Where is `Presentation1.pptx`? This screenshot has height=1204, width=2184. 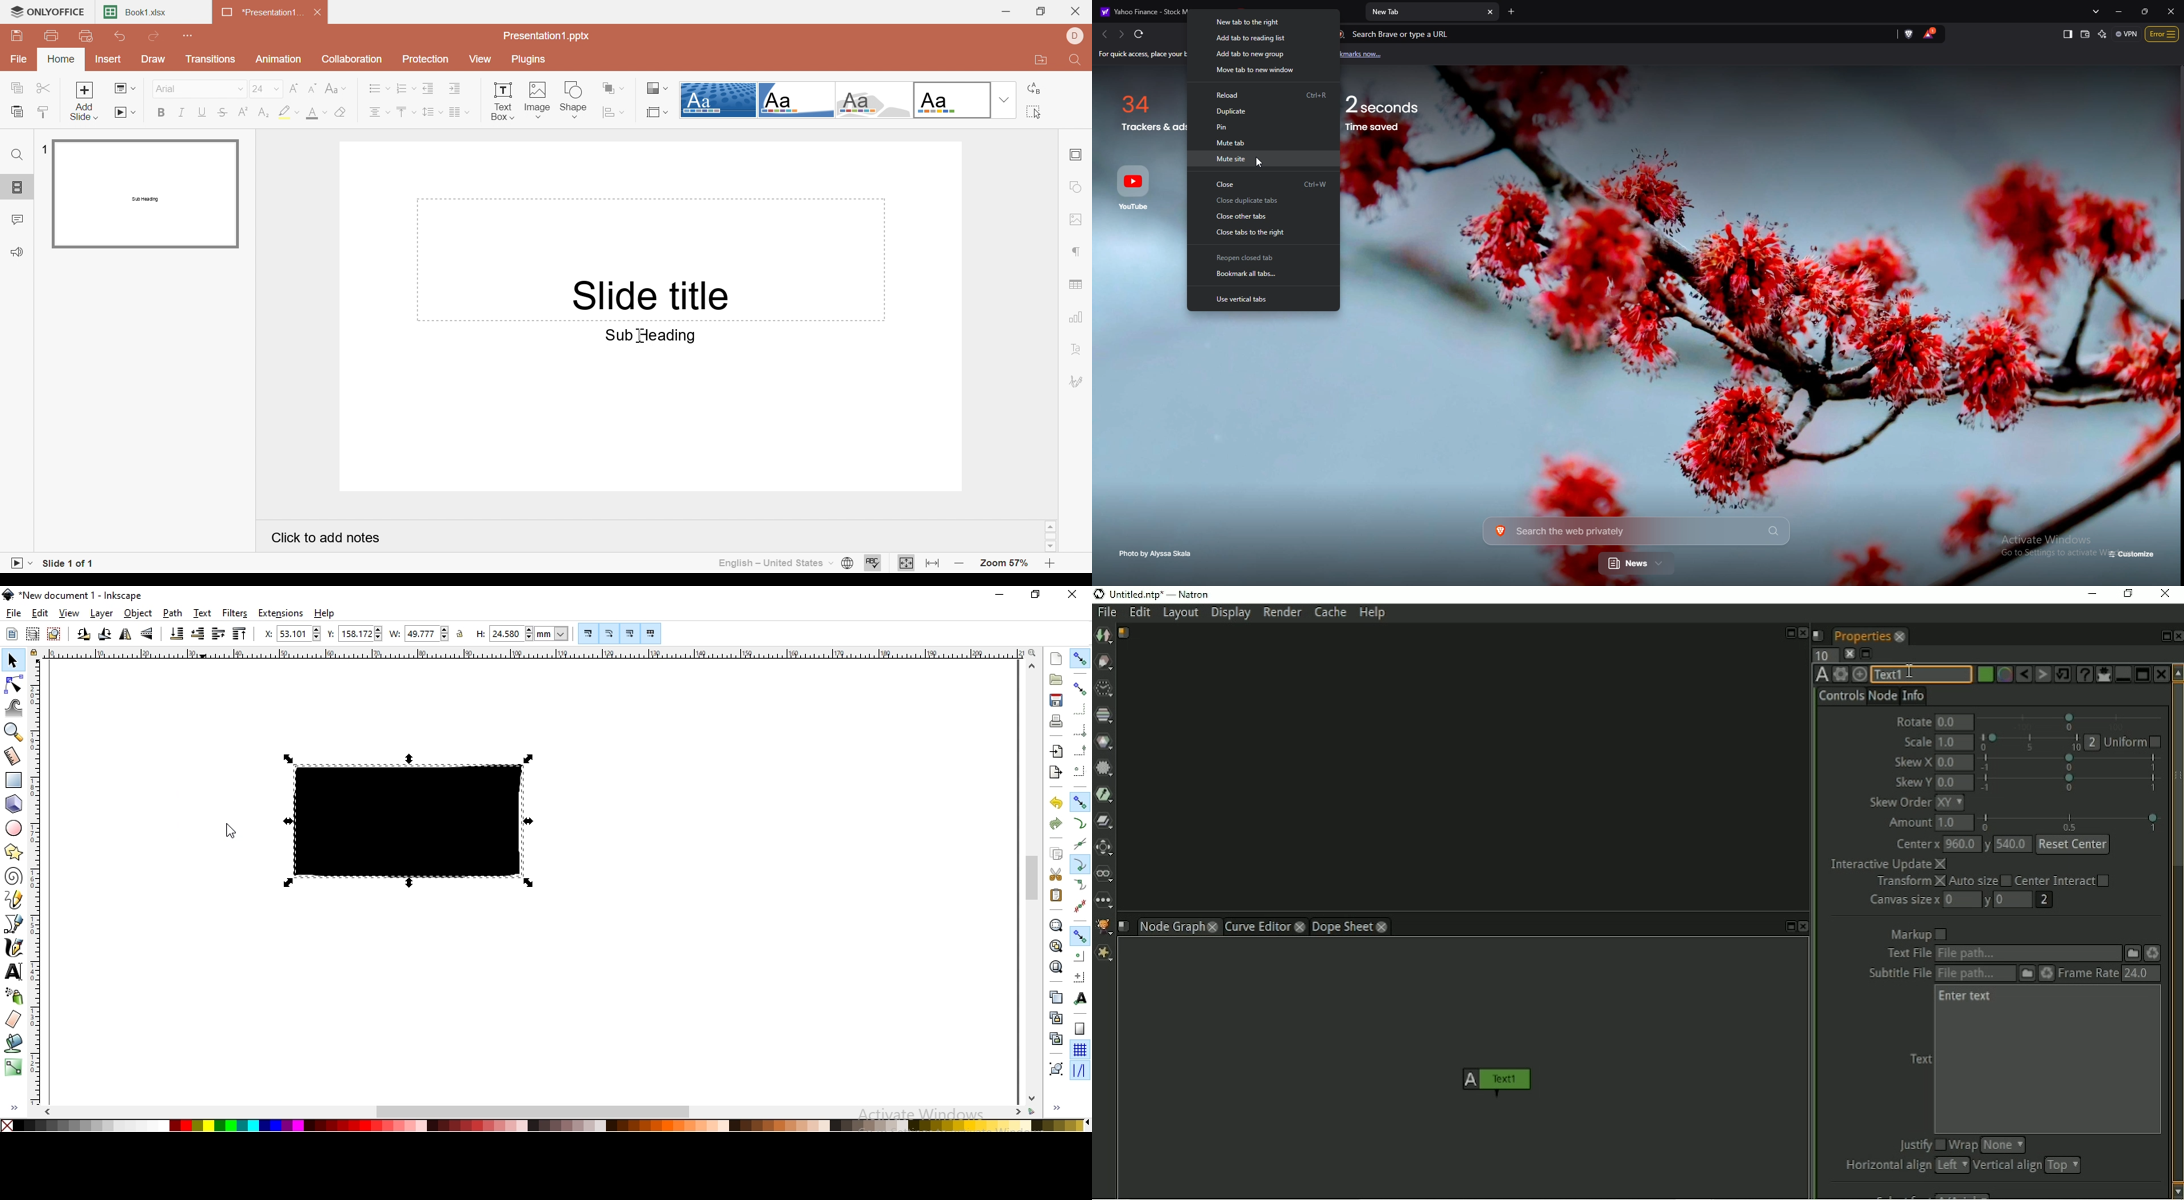
Presentation1.pptx is located at coordinates (549, 36).